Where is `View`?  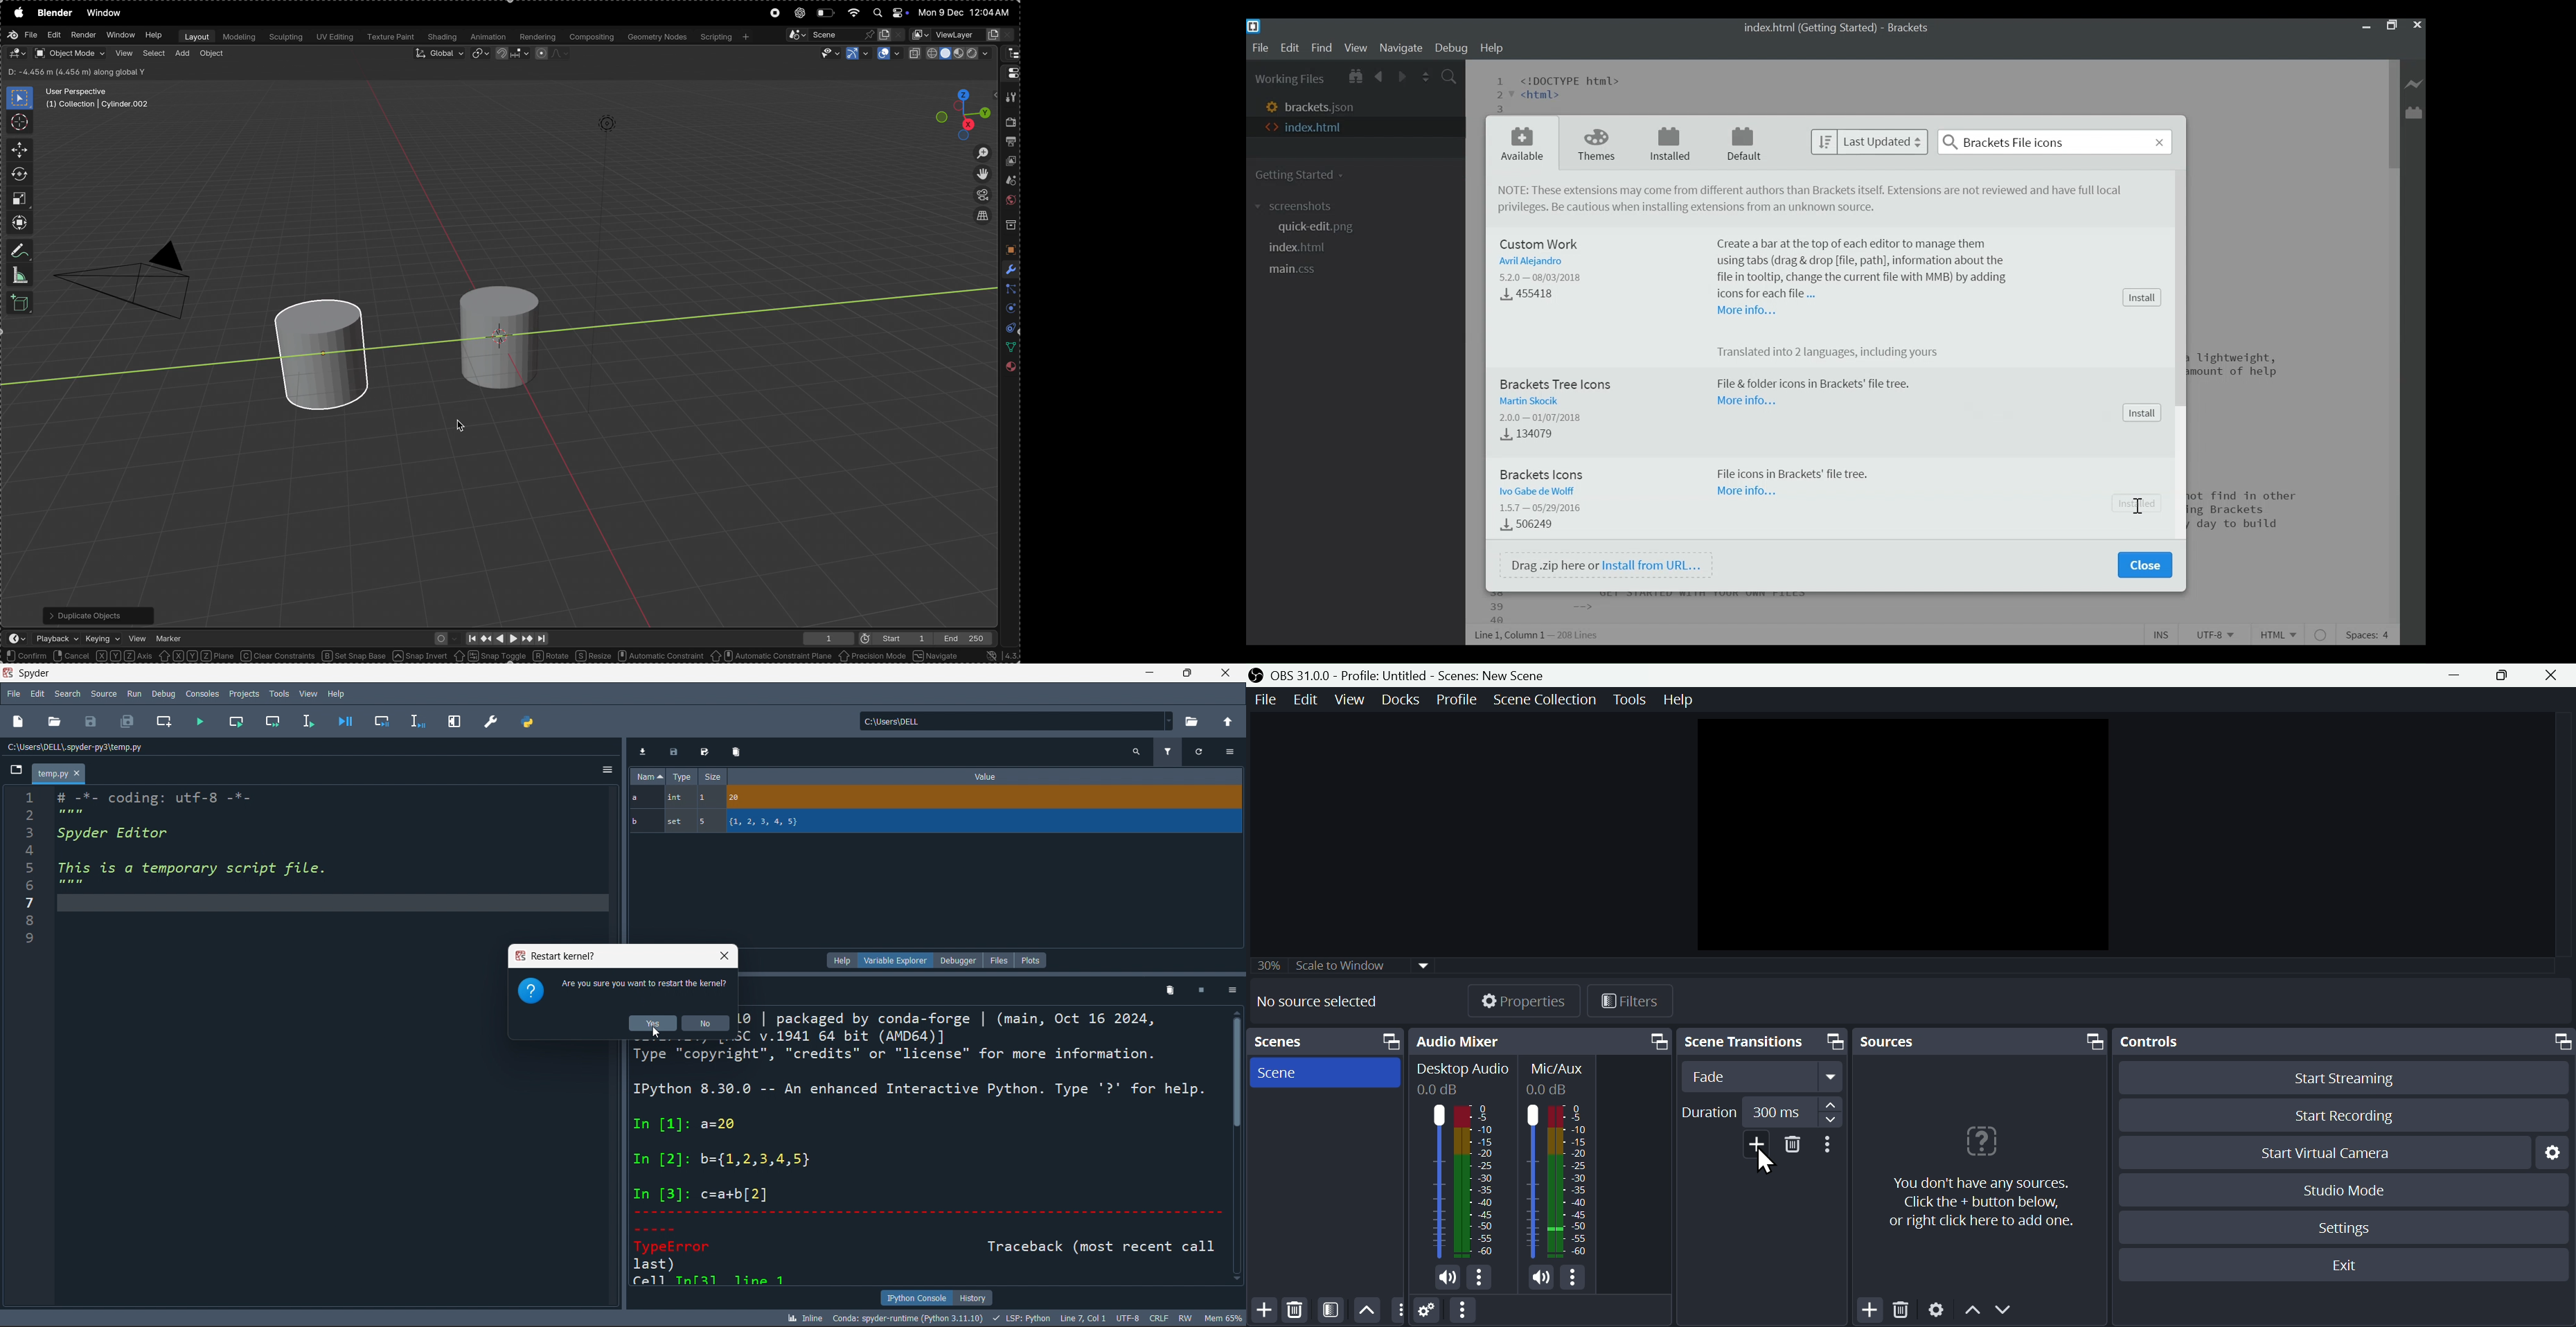
View is located at coordinates (1355, 49).